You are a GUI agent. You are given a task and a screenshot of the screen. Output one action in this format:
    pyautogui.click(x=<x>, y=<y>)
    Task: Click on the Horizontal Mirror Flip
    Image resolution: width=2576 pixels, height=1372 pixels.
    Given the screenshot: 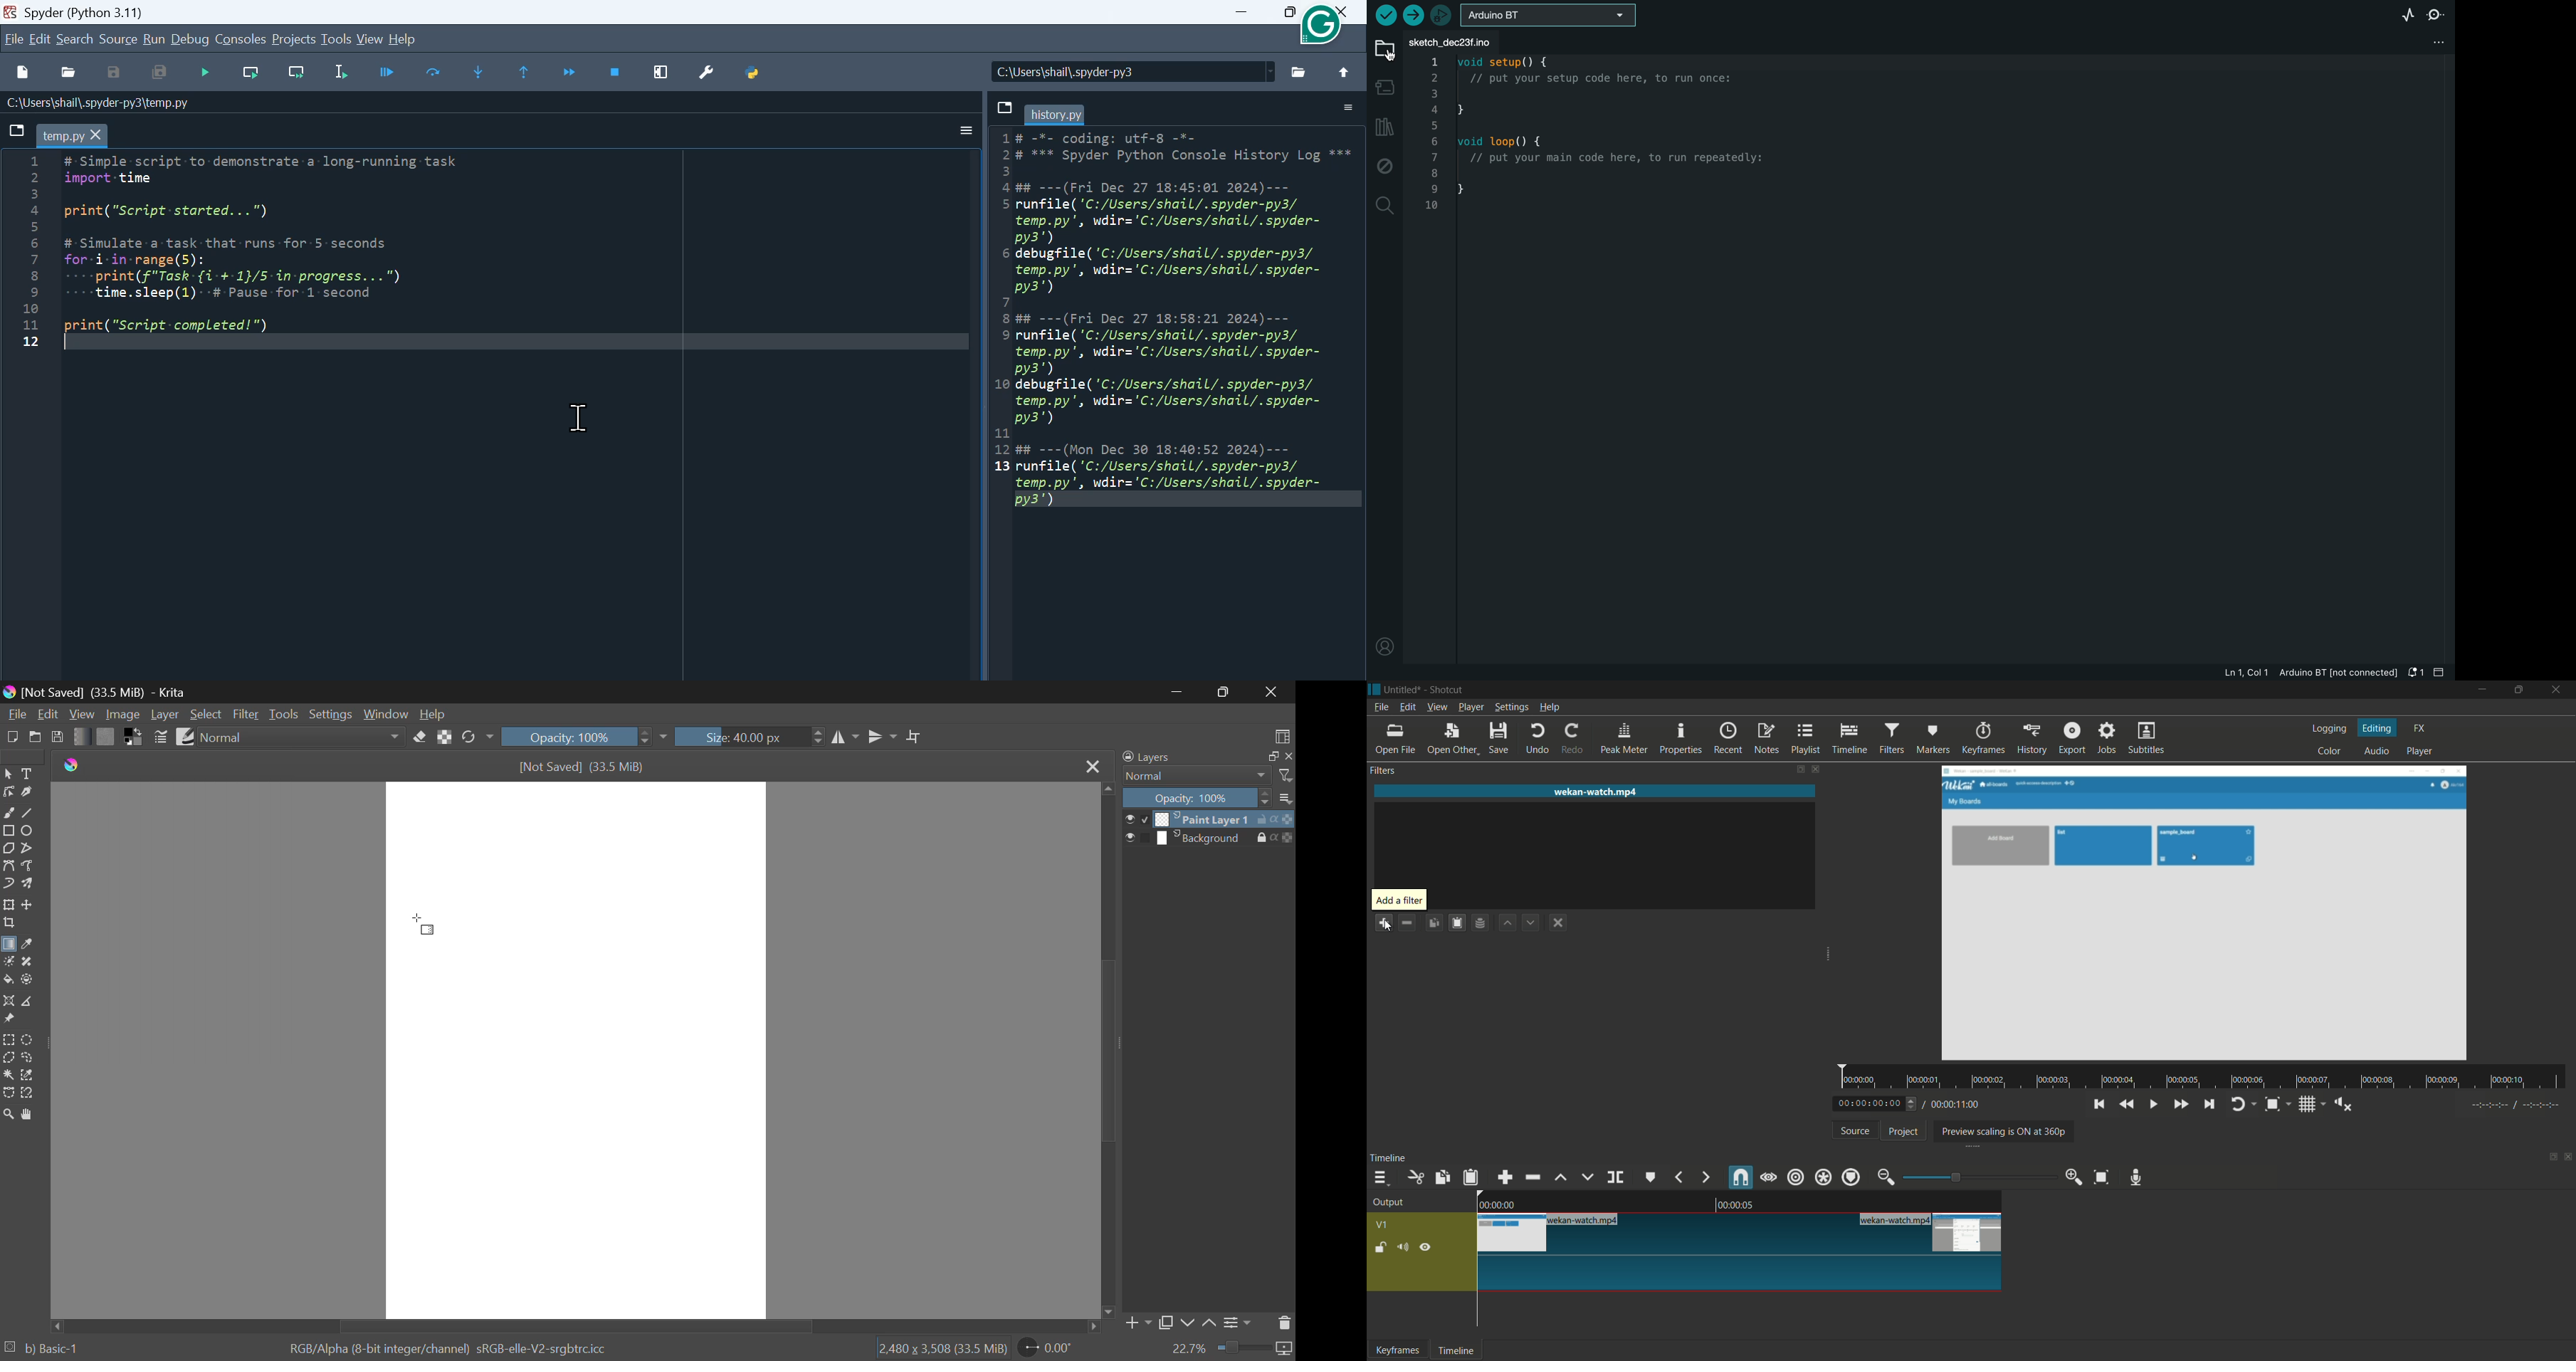 What is the action you would take?
    pyautogui.click(x=880, y=739)
    